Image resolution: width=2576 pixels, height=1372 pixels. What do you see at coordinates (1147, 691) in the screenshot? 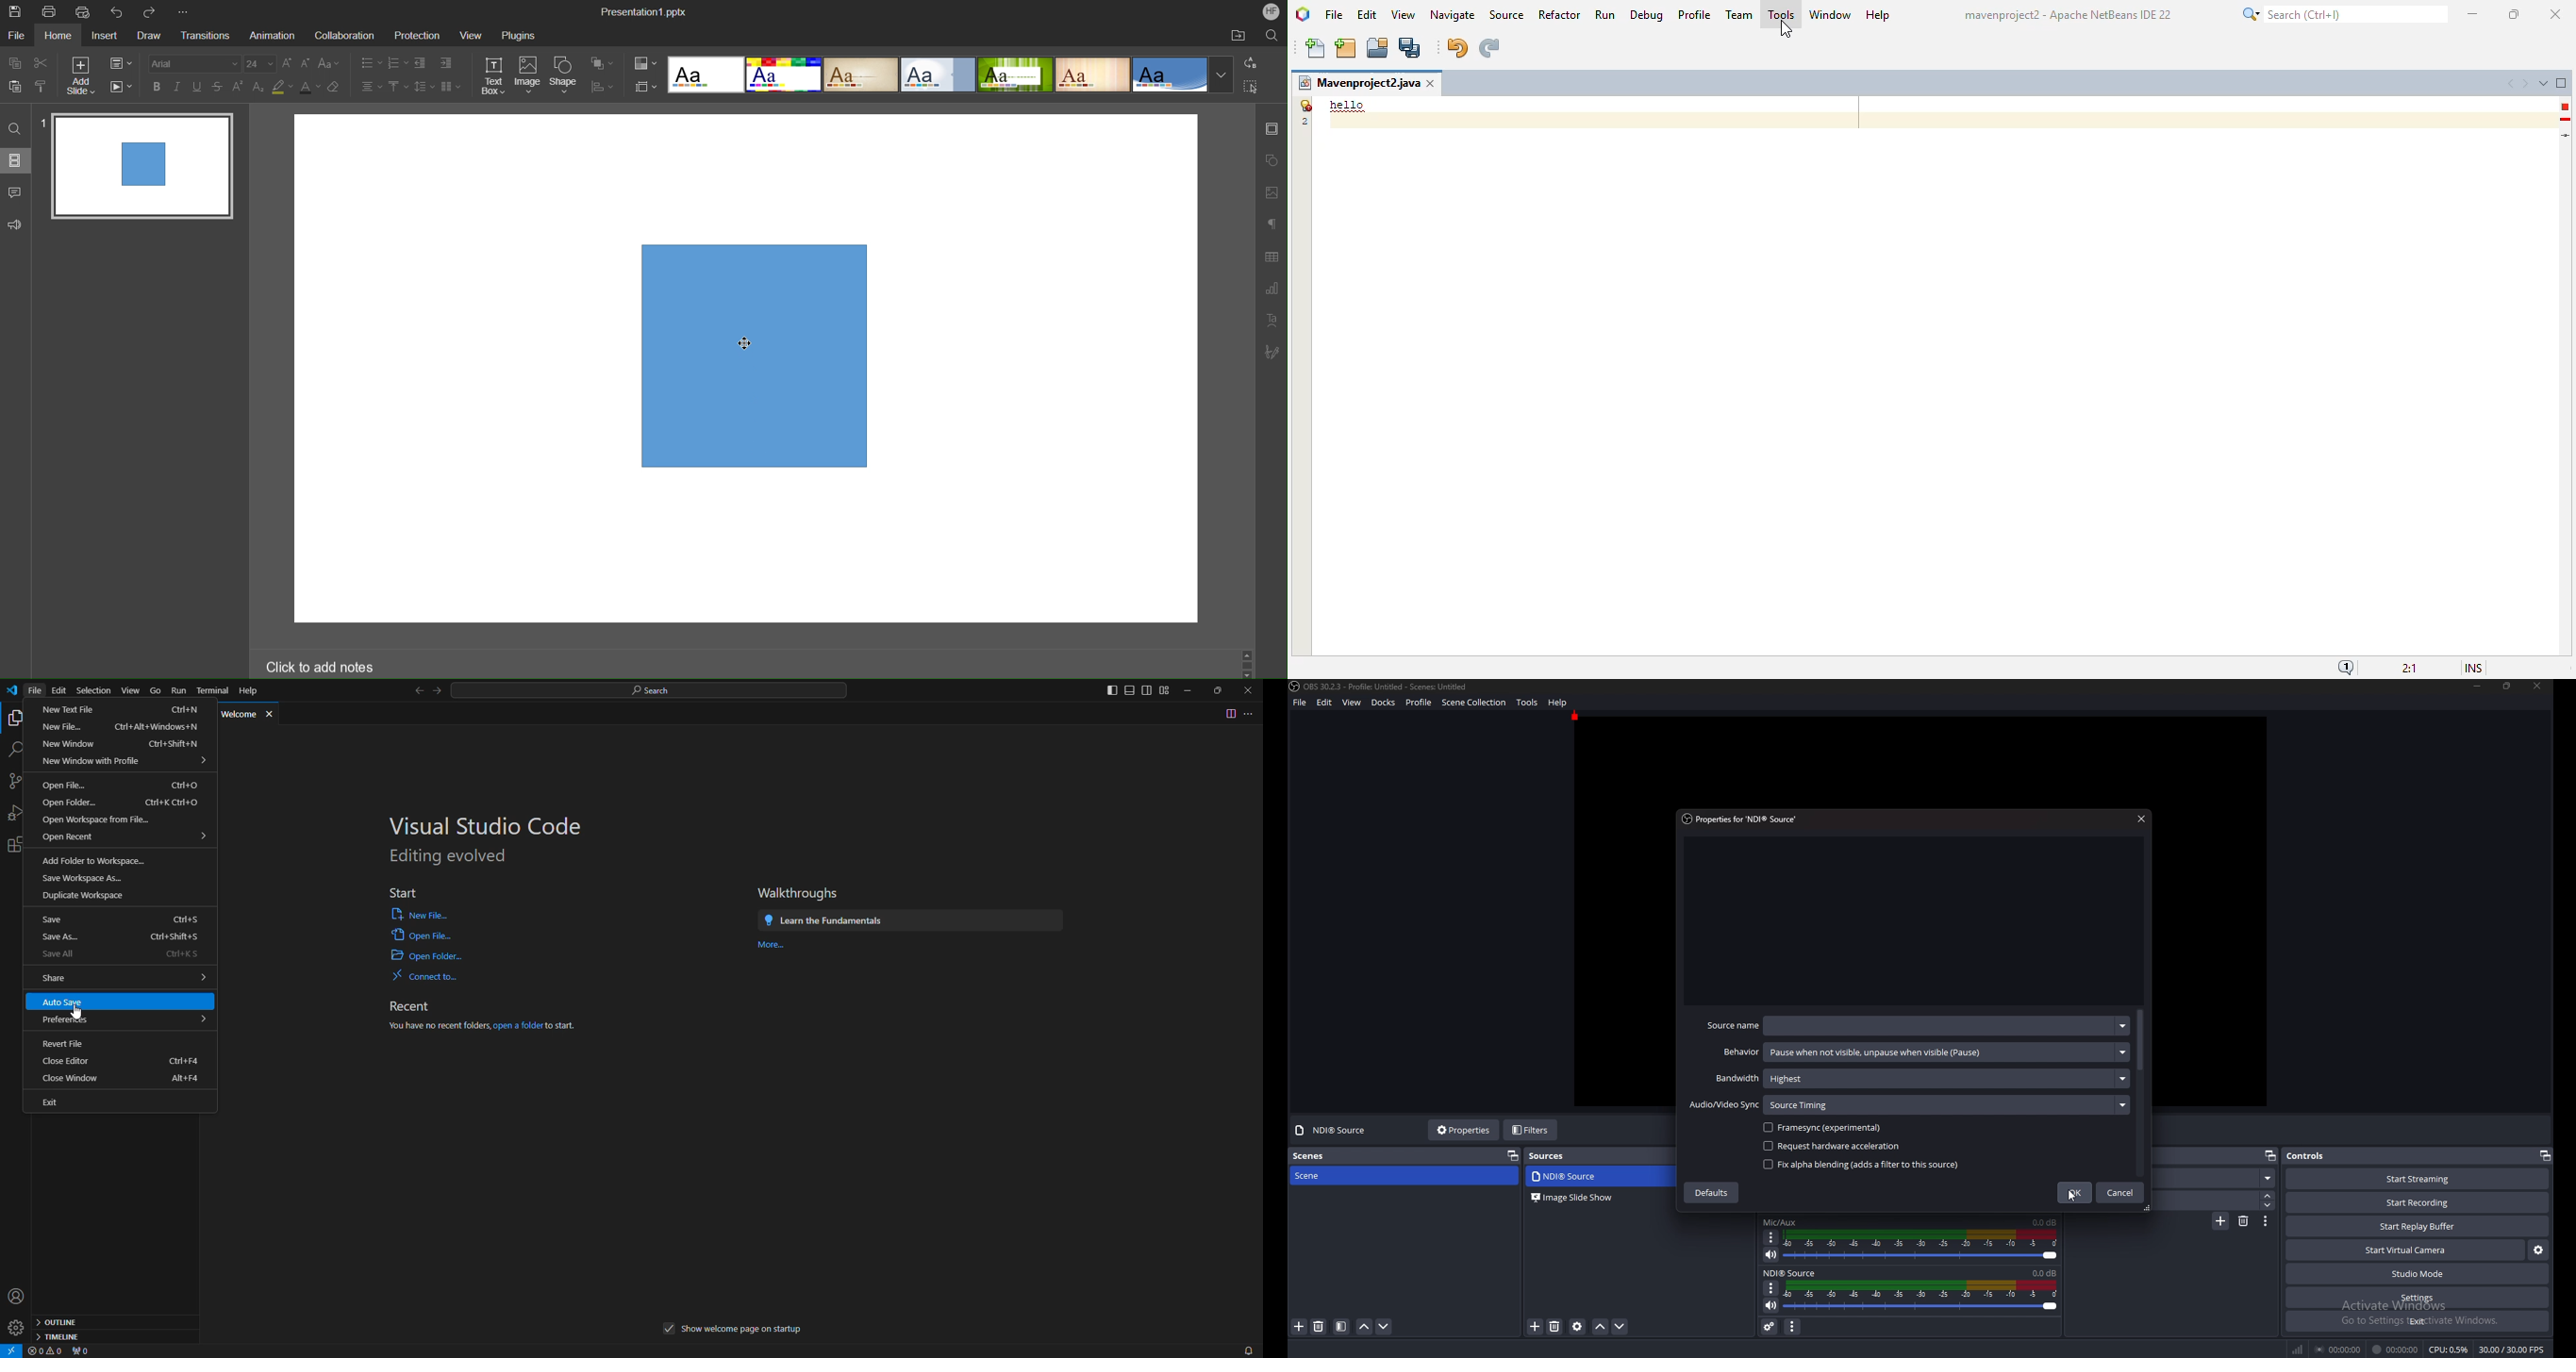
I see `toggle secondary sidebar` at bounding box center [1147, 691].